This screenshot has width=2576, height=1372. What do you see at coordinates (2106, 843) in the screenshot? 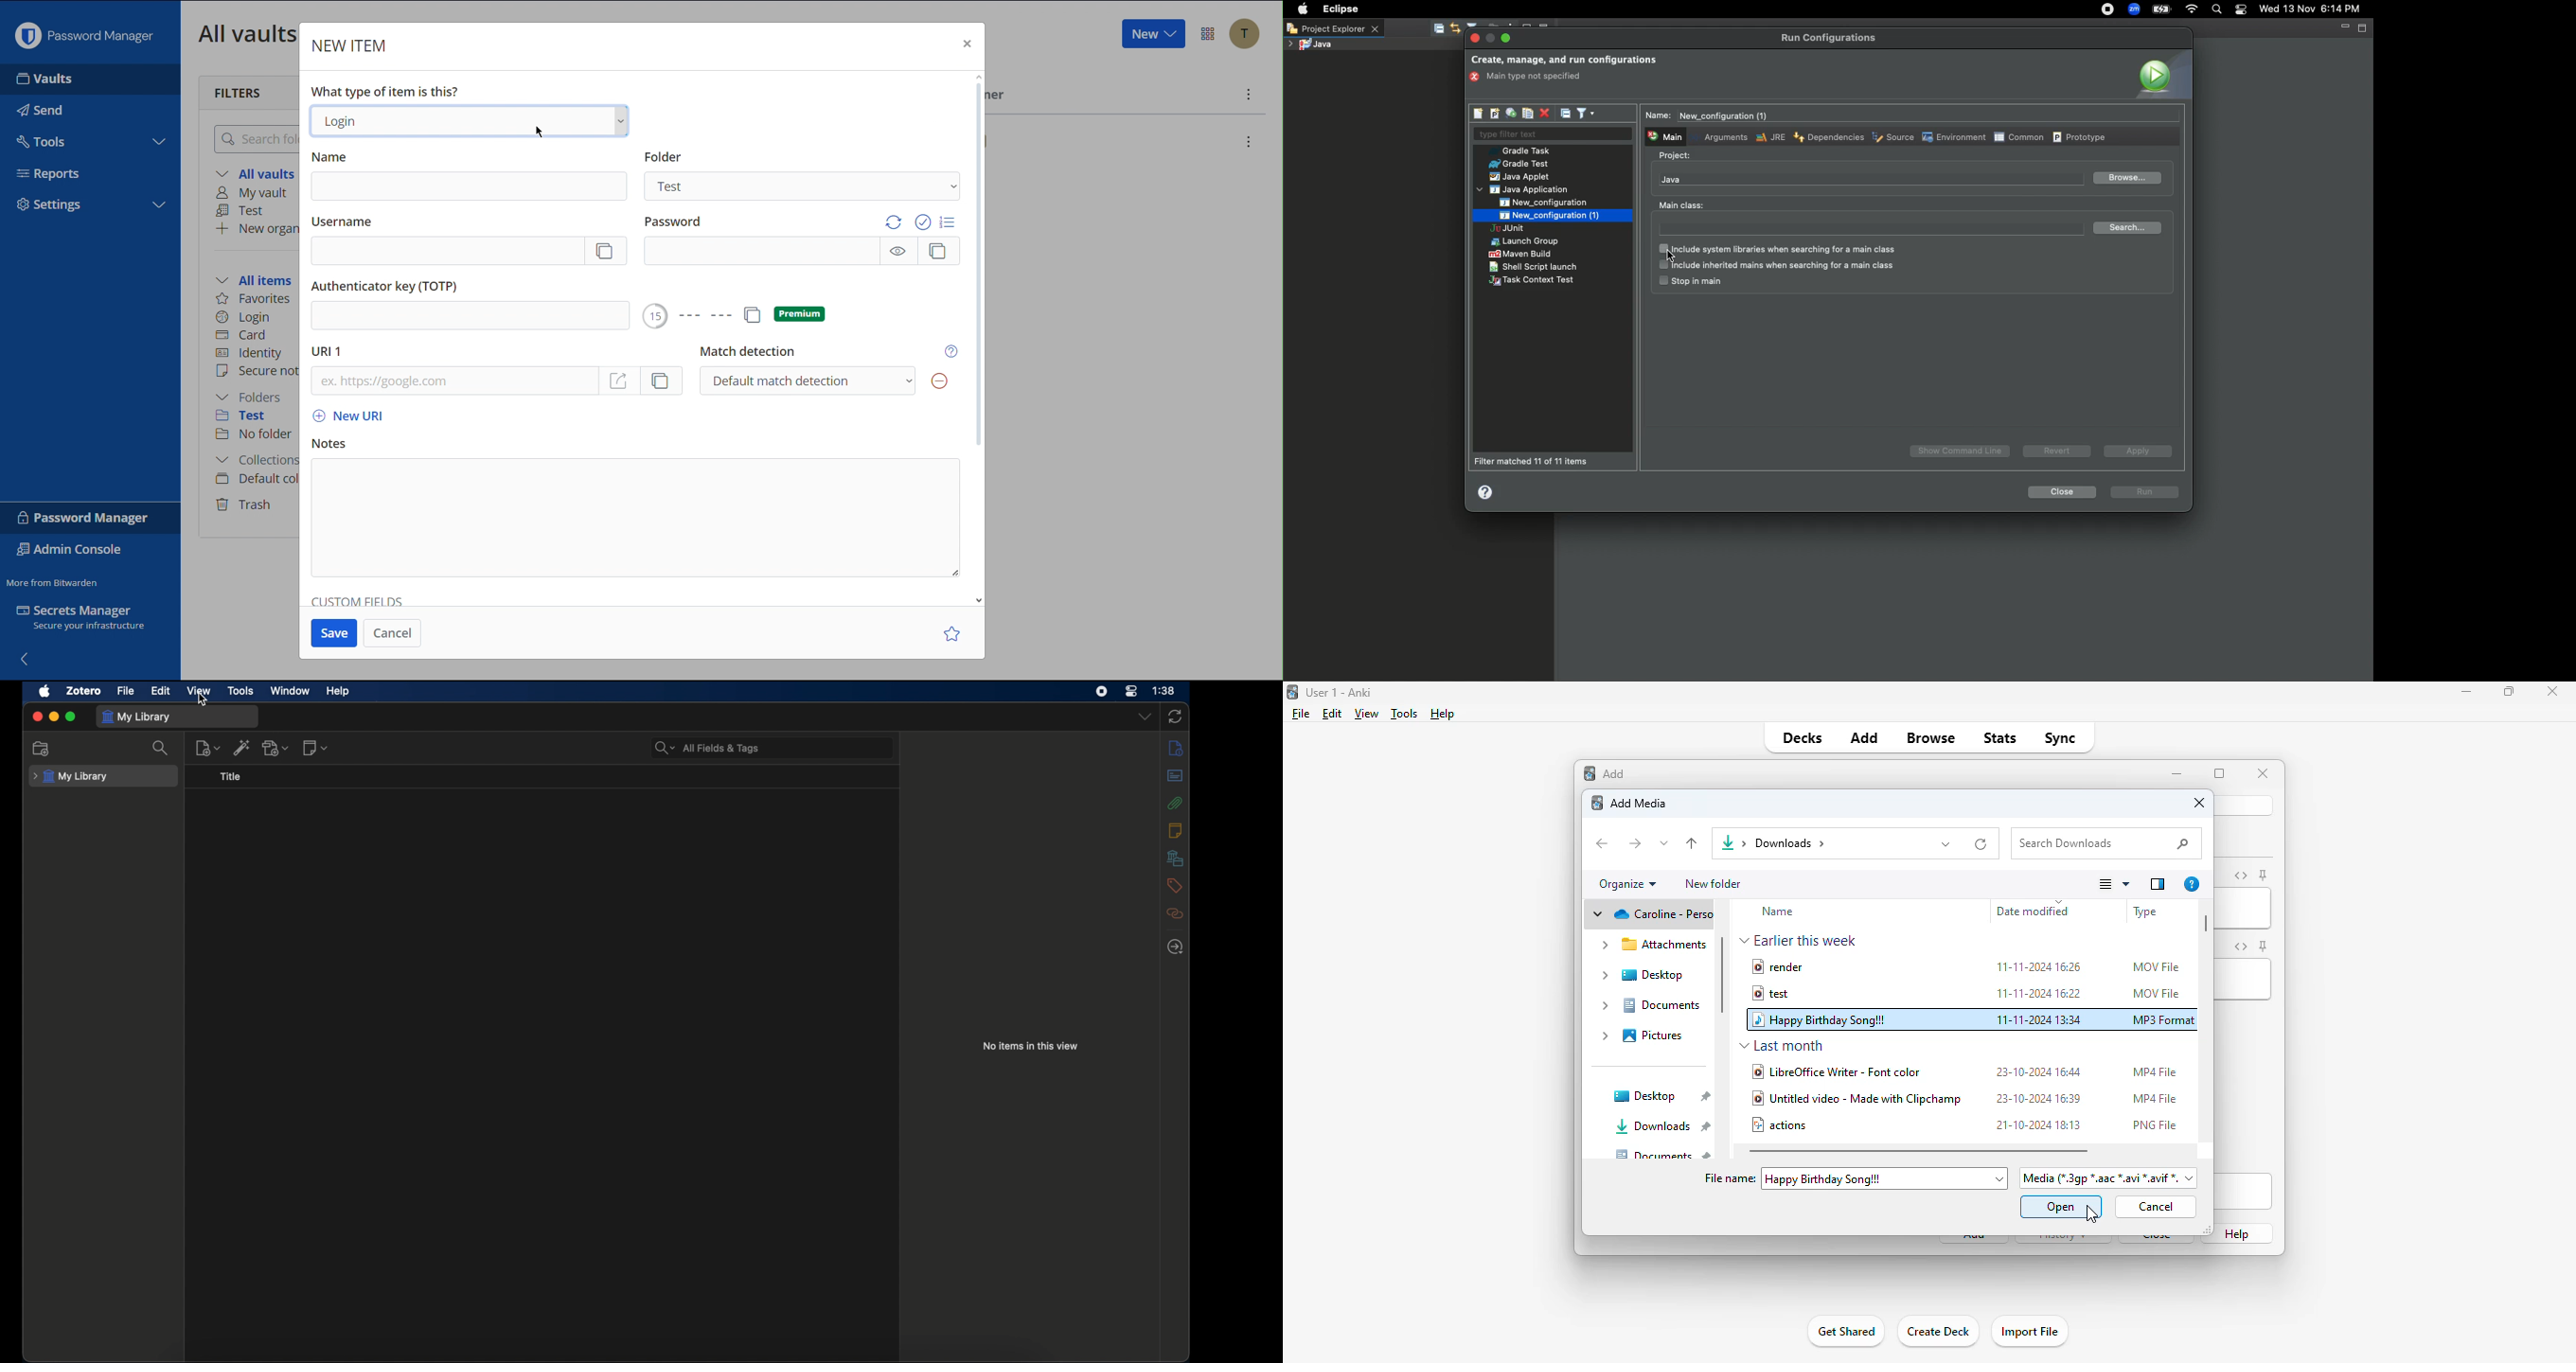
I see `search downloads` at bounding box center [2106, 843].